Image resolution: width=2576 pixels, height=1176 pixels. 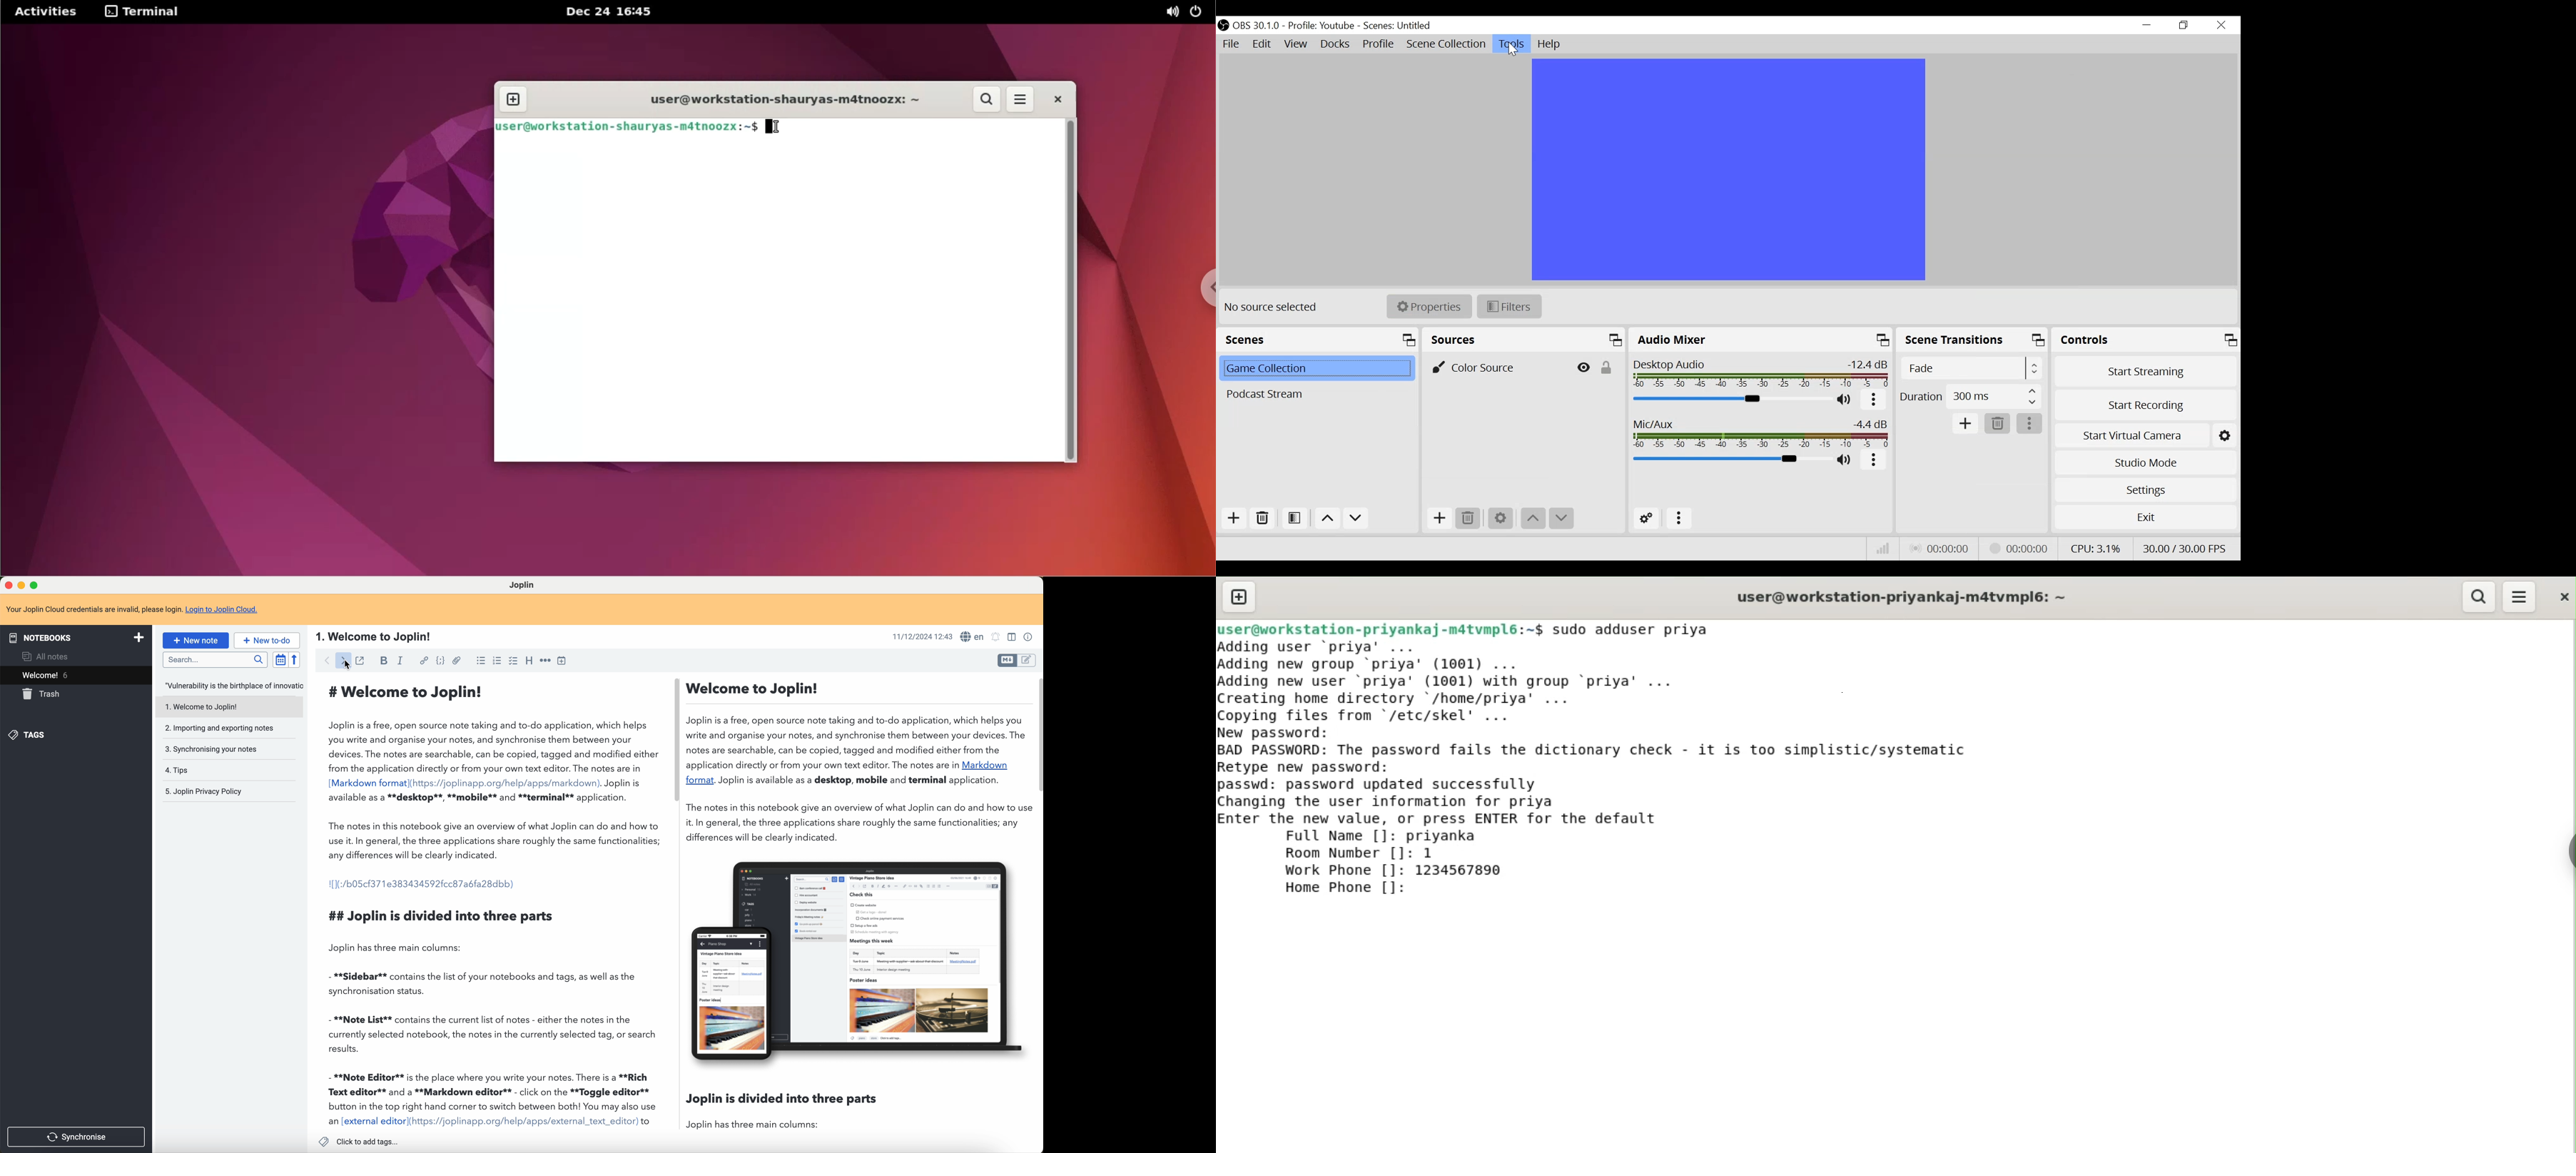 I want to click on Edit, so click(x=1263, y=45).